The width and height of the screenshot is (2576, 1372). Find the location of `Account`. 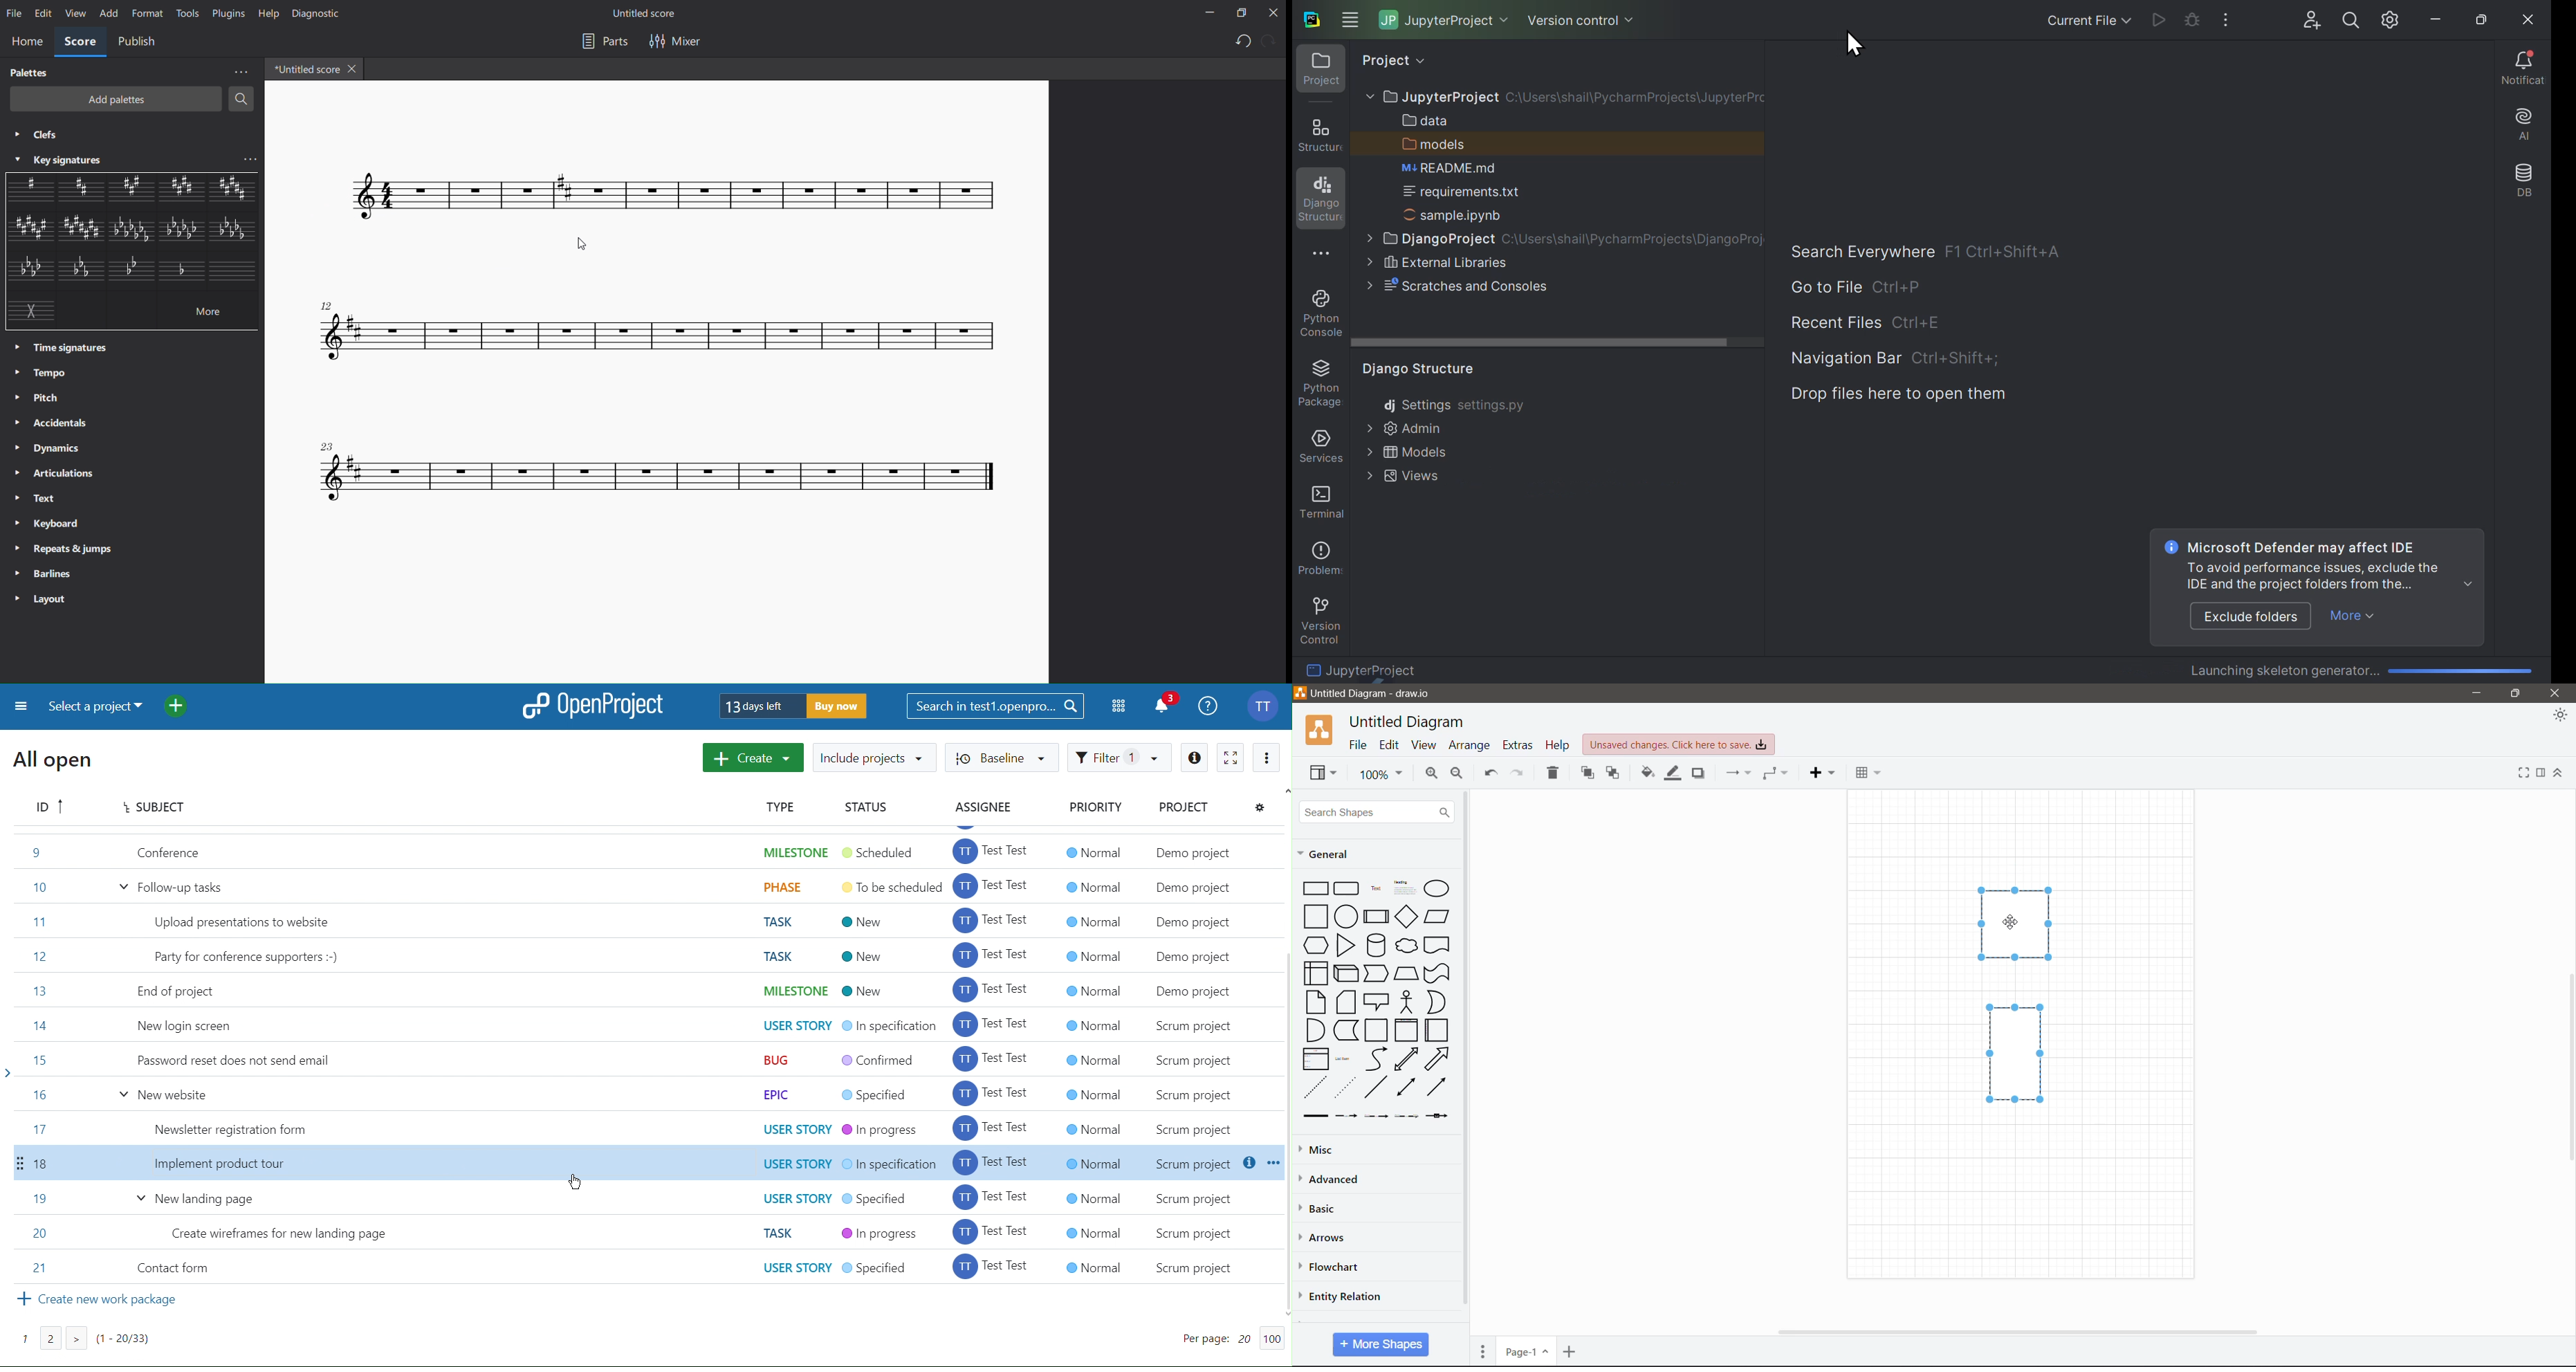

Account is located at coordinates (1265, 704).